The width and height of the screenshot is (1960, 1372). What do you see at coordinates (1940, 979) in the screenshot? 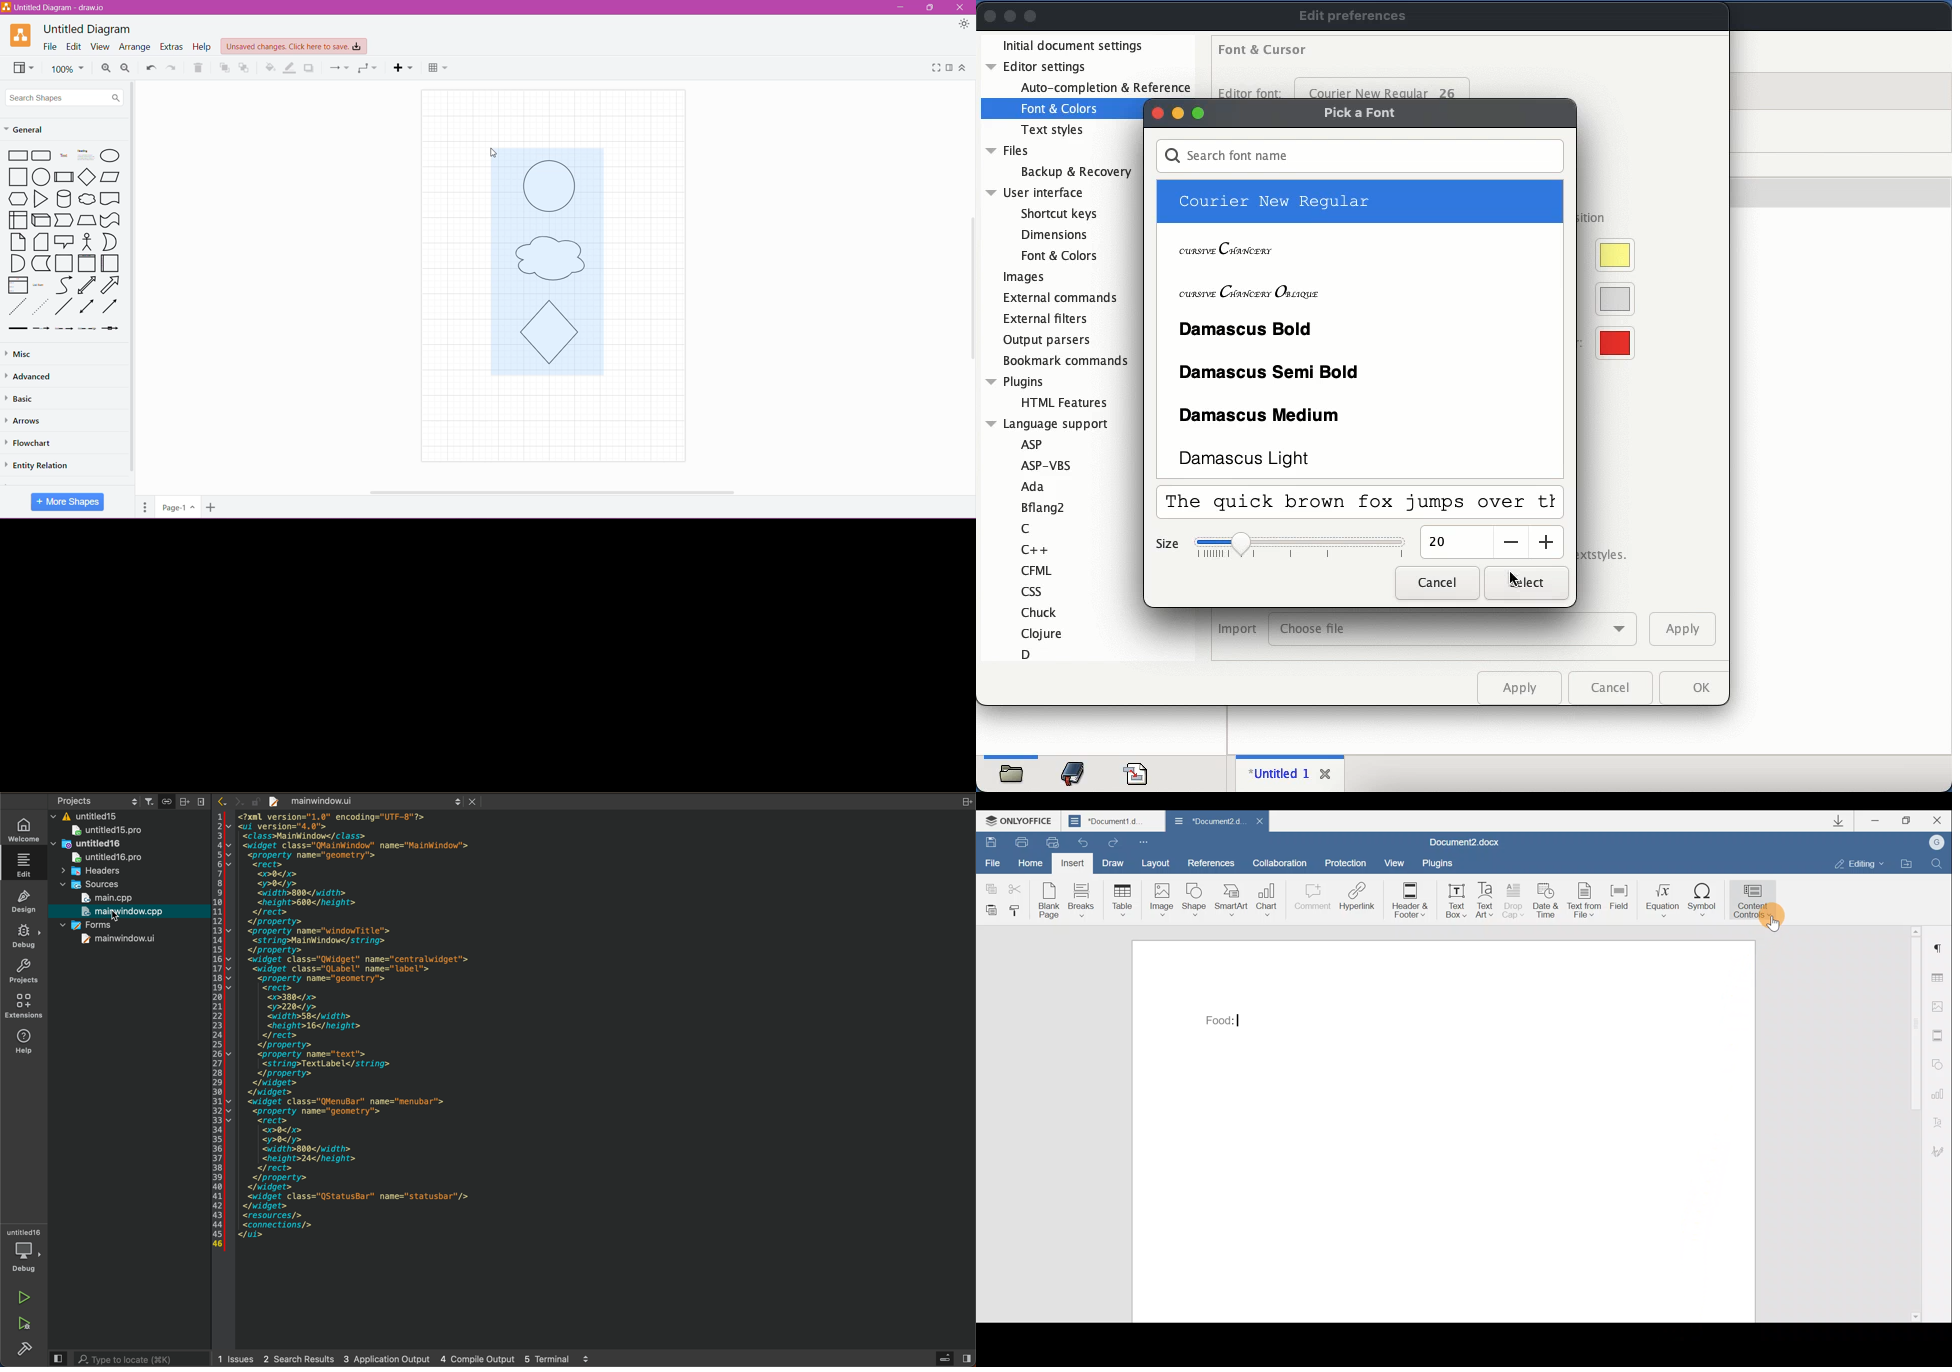
I see `Table settings` at bounding box center [1940, 979].